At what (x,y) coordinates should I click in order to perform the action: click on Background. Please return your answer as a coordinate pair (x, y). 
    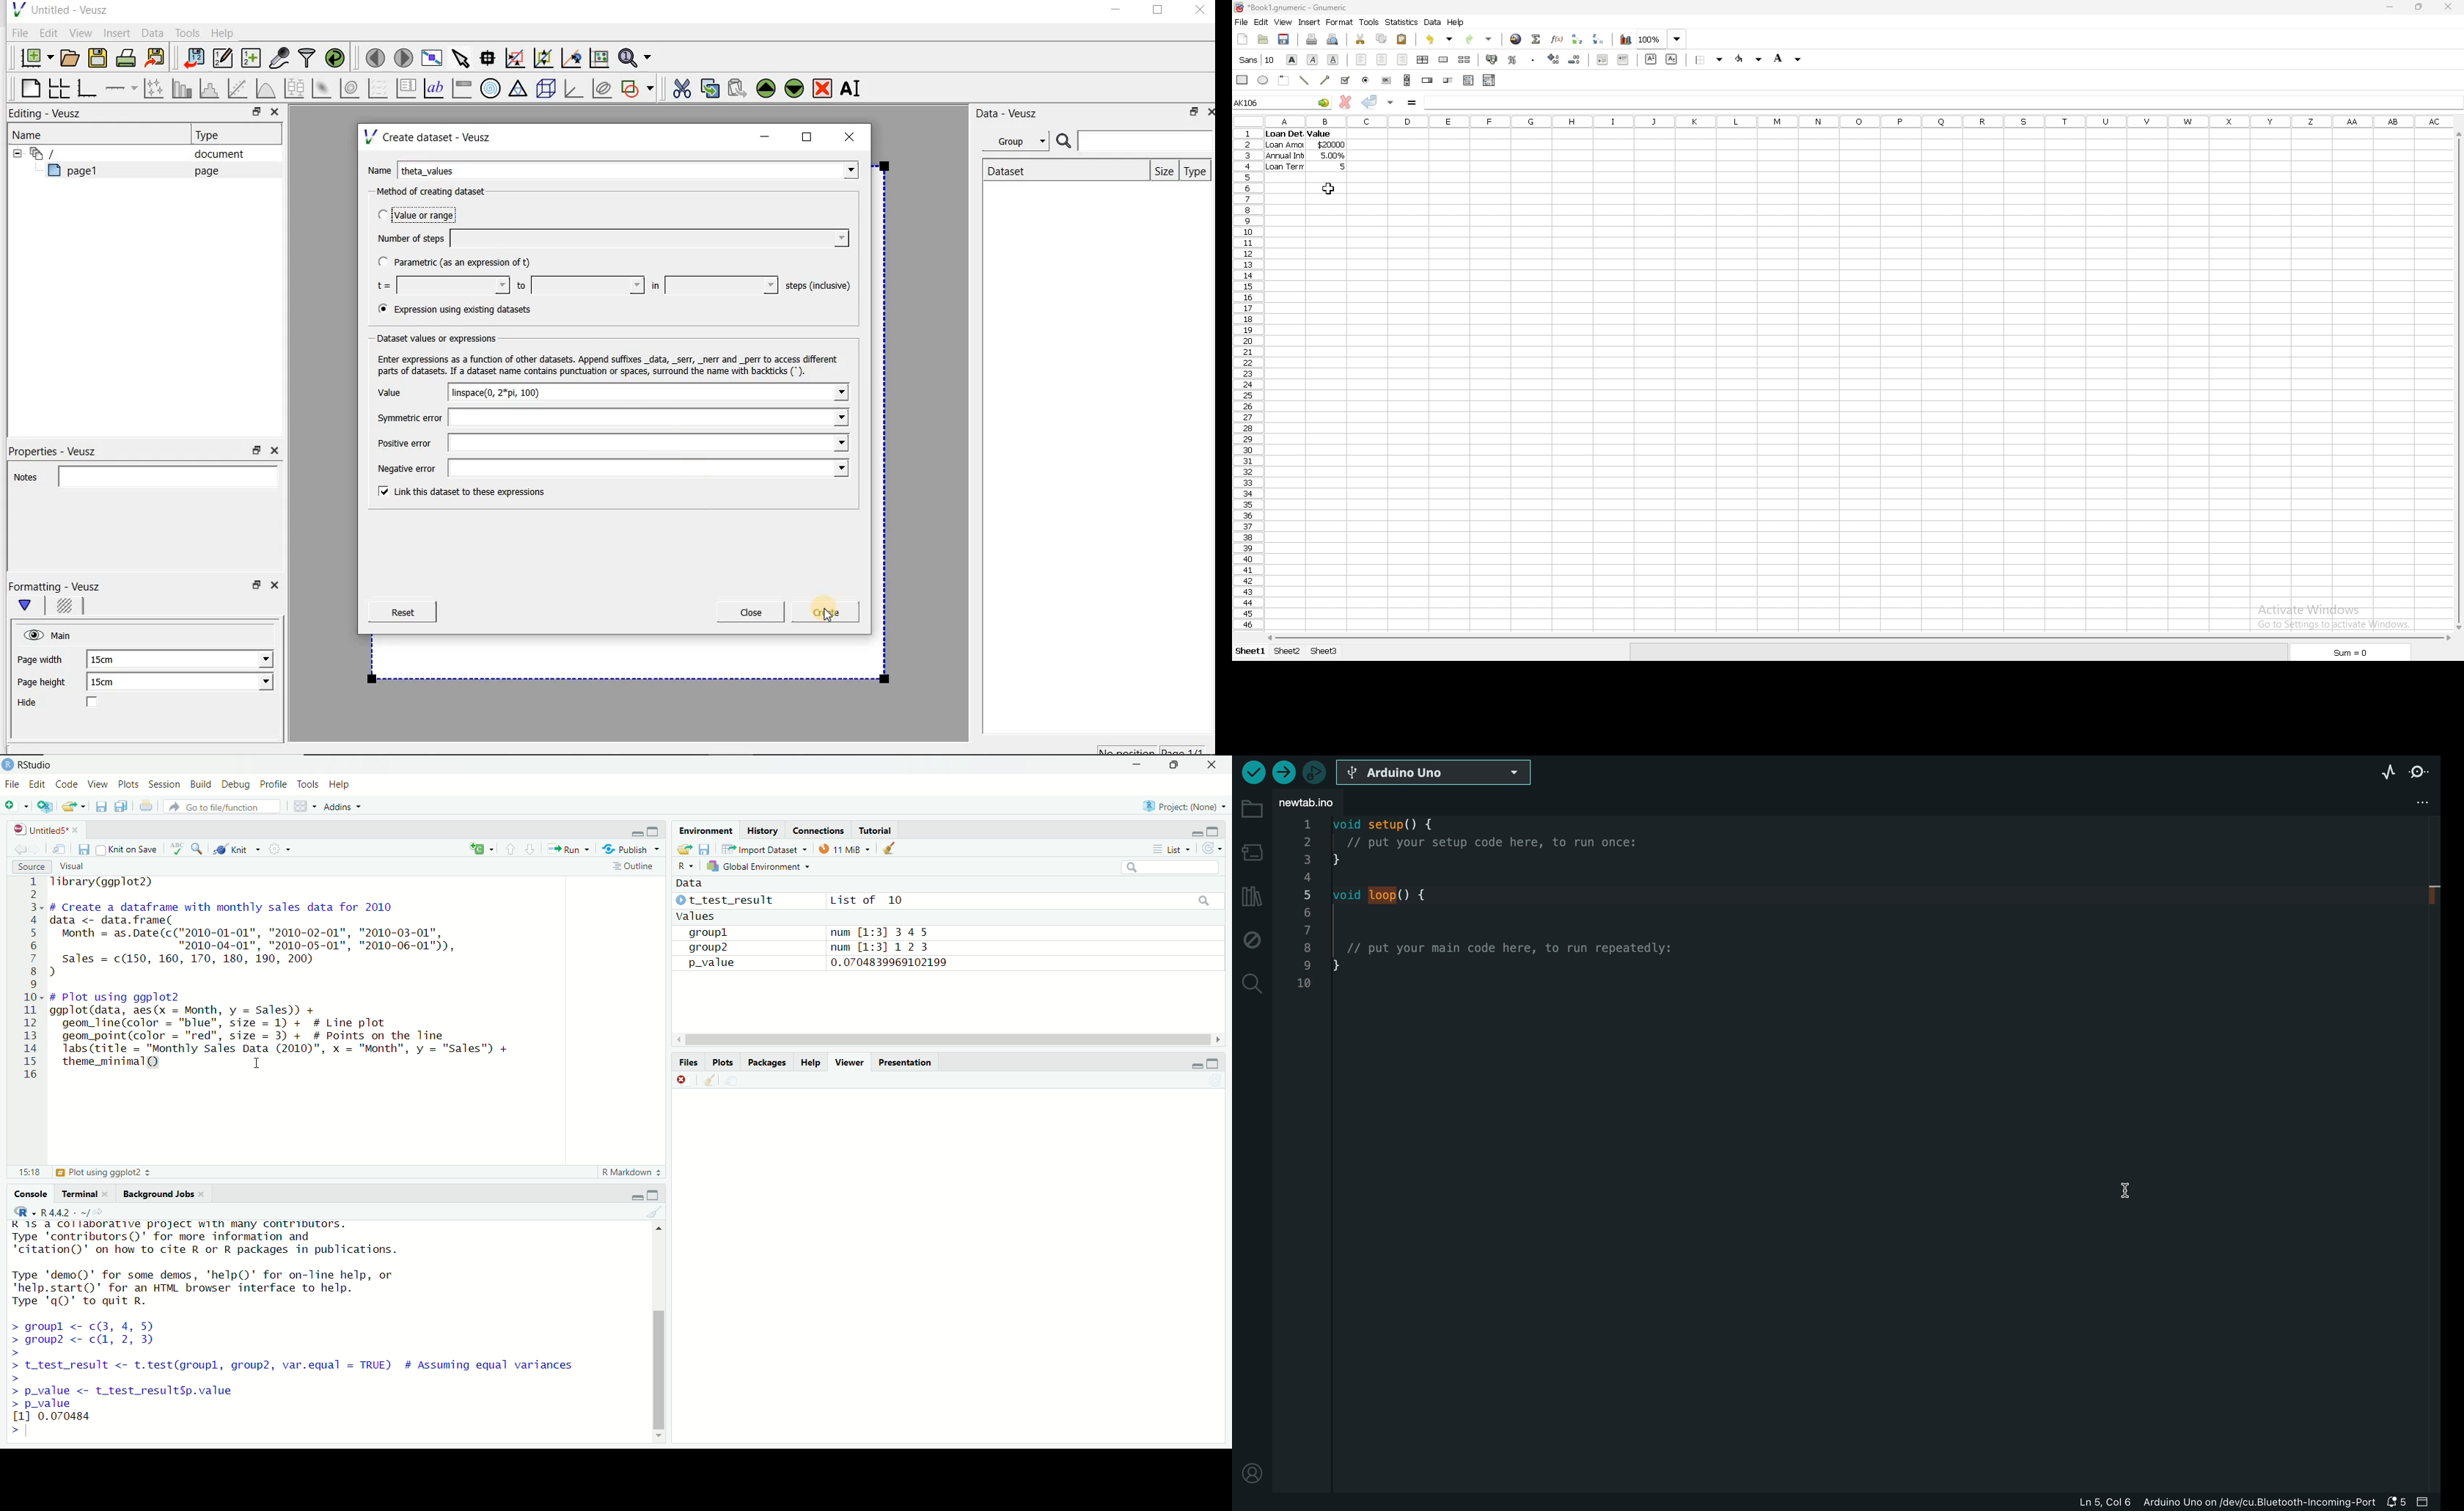
    Looking at the image, I should click on (67, 608).